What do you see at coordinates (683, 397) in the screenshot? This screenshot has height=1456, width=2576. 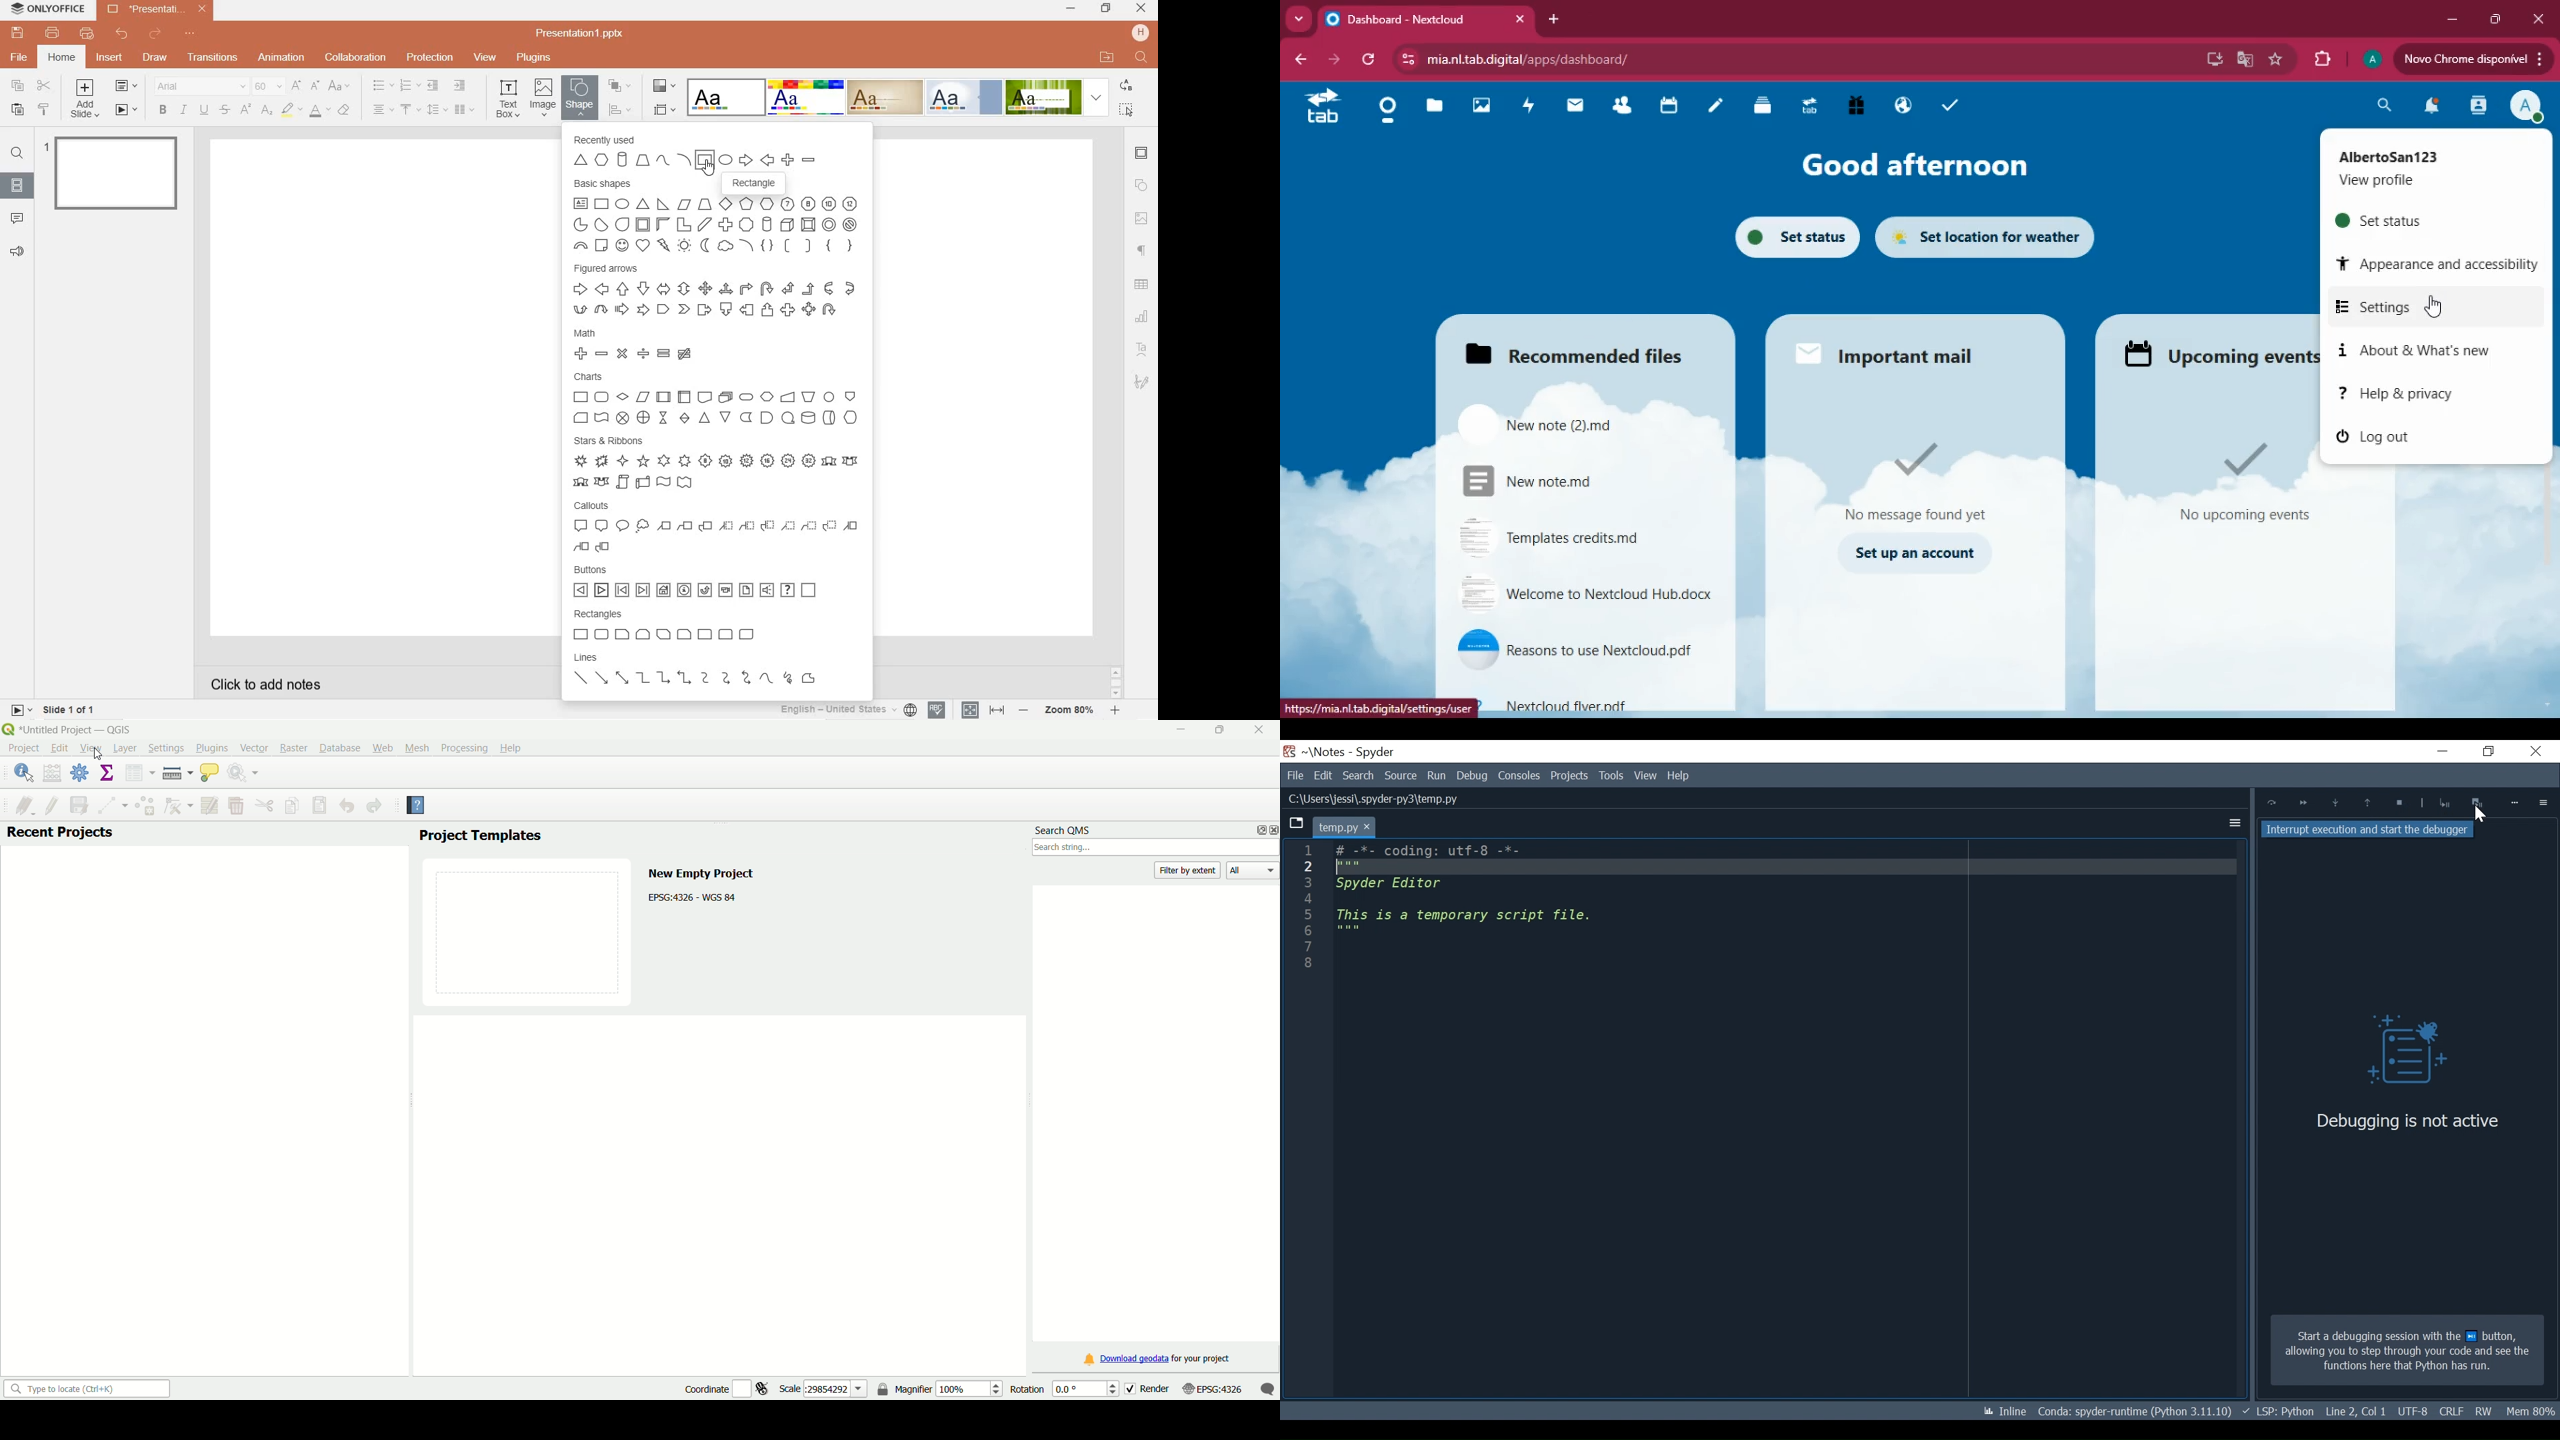 I see `Internal Storage` at bounding box center [683, 397].